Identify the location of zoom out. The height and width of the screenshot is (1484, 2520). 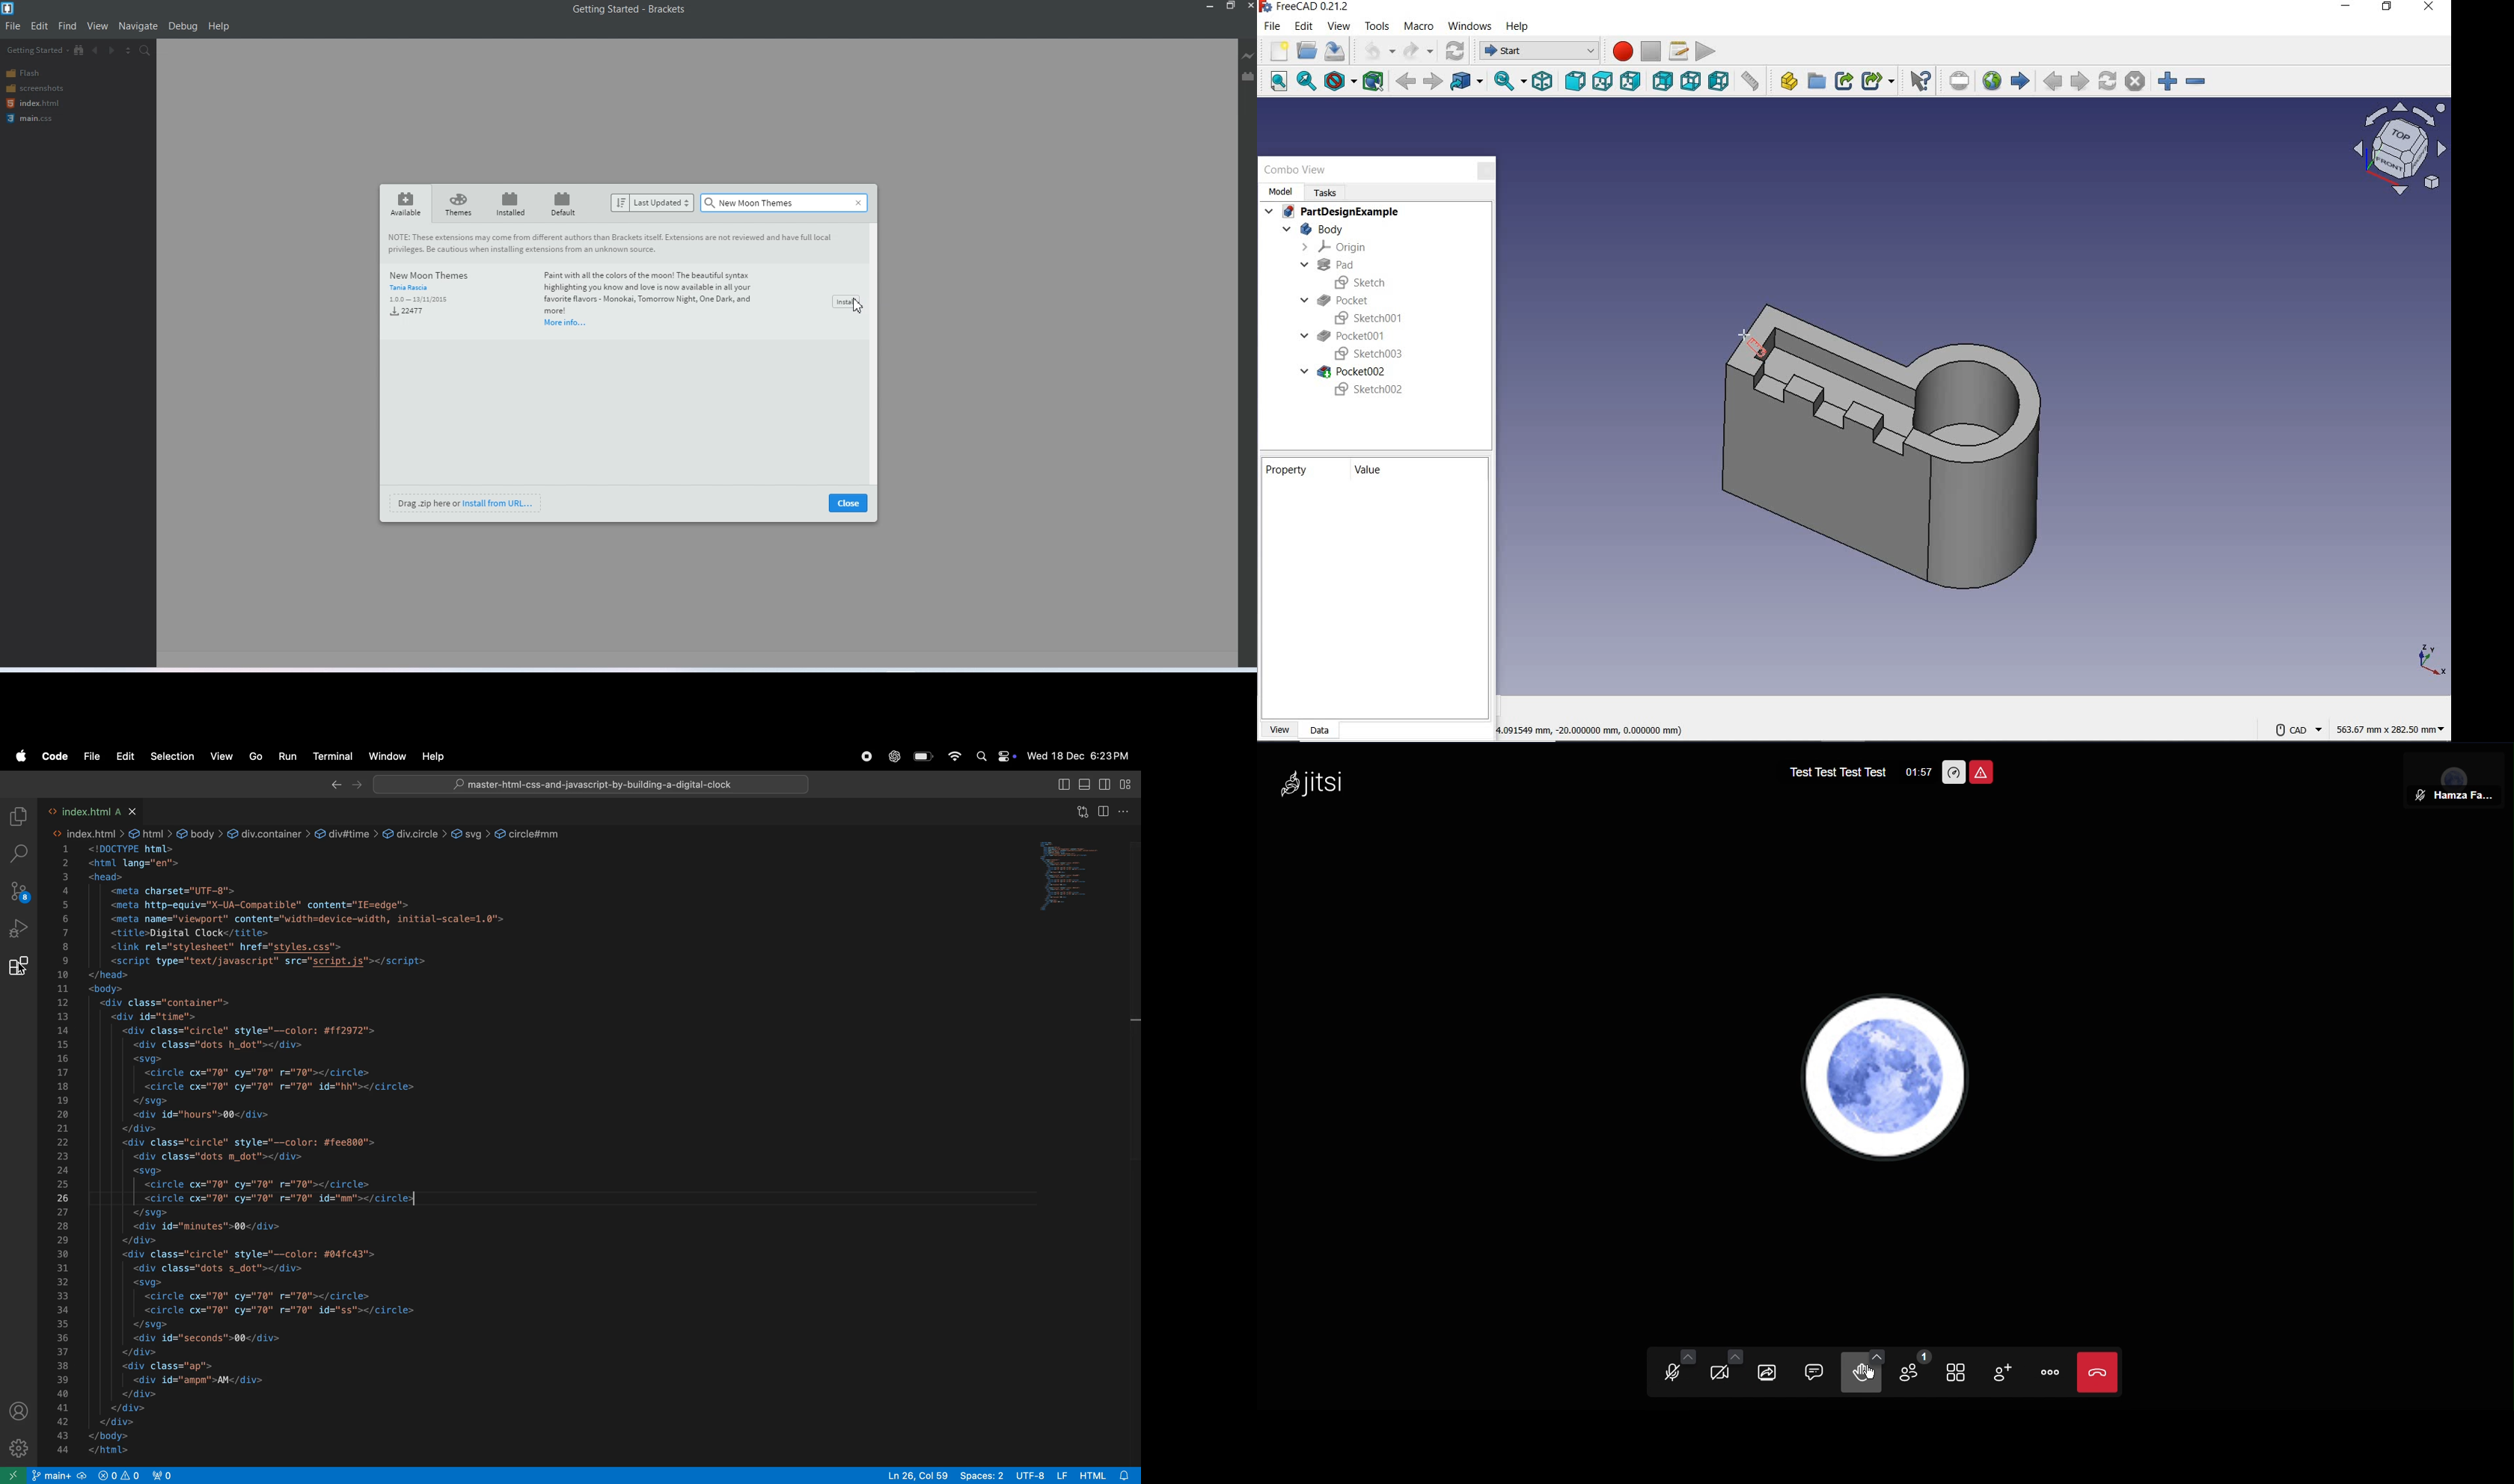
(2196, 82).